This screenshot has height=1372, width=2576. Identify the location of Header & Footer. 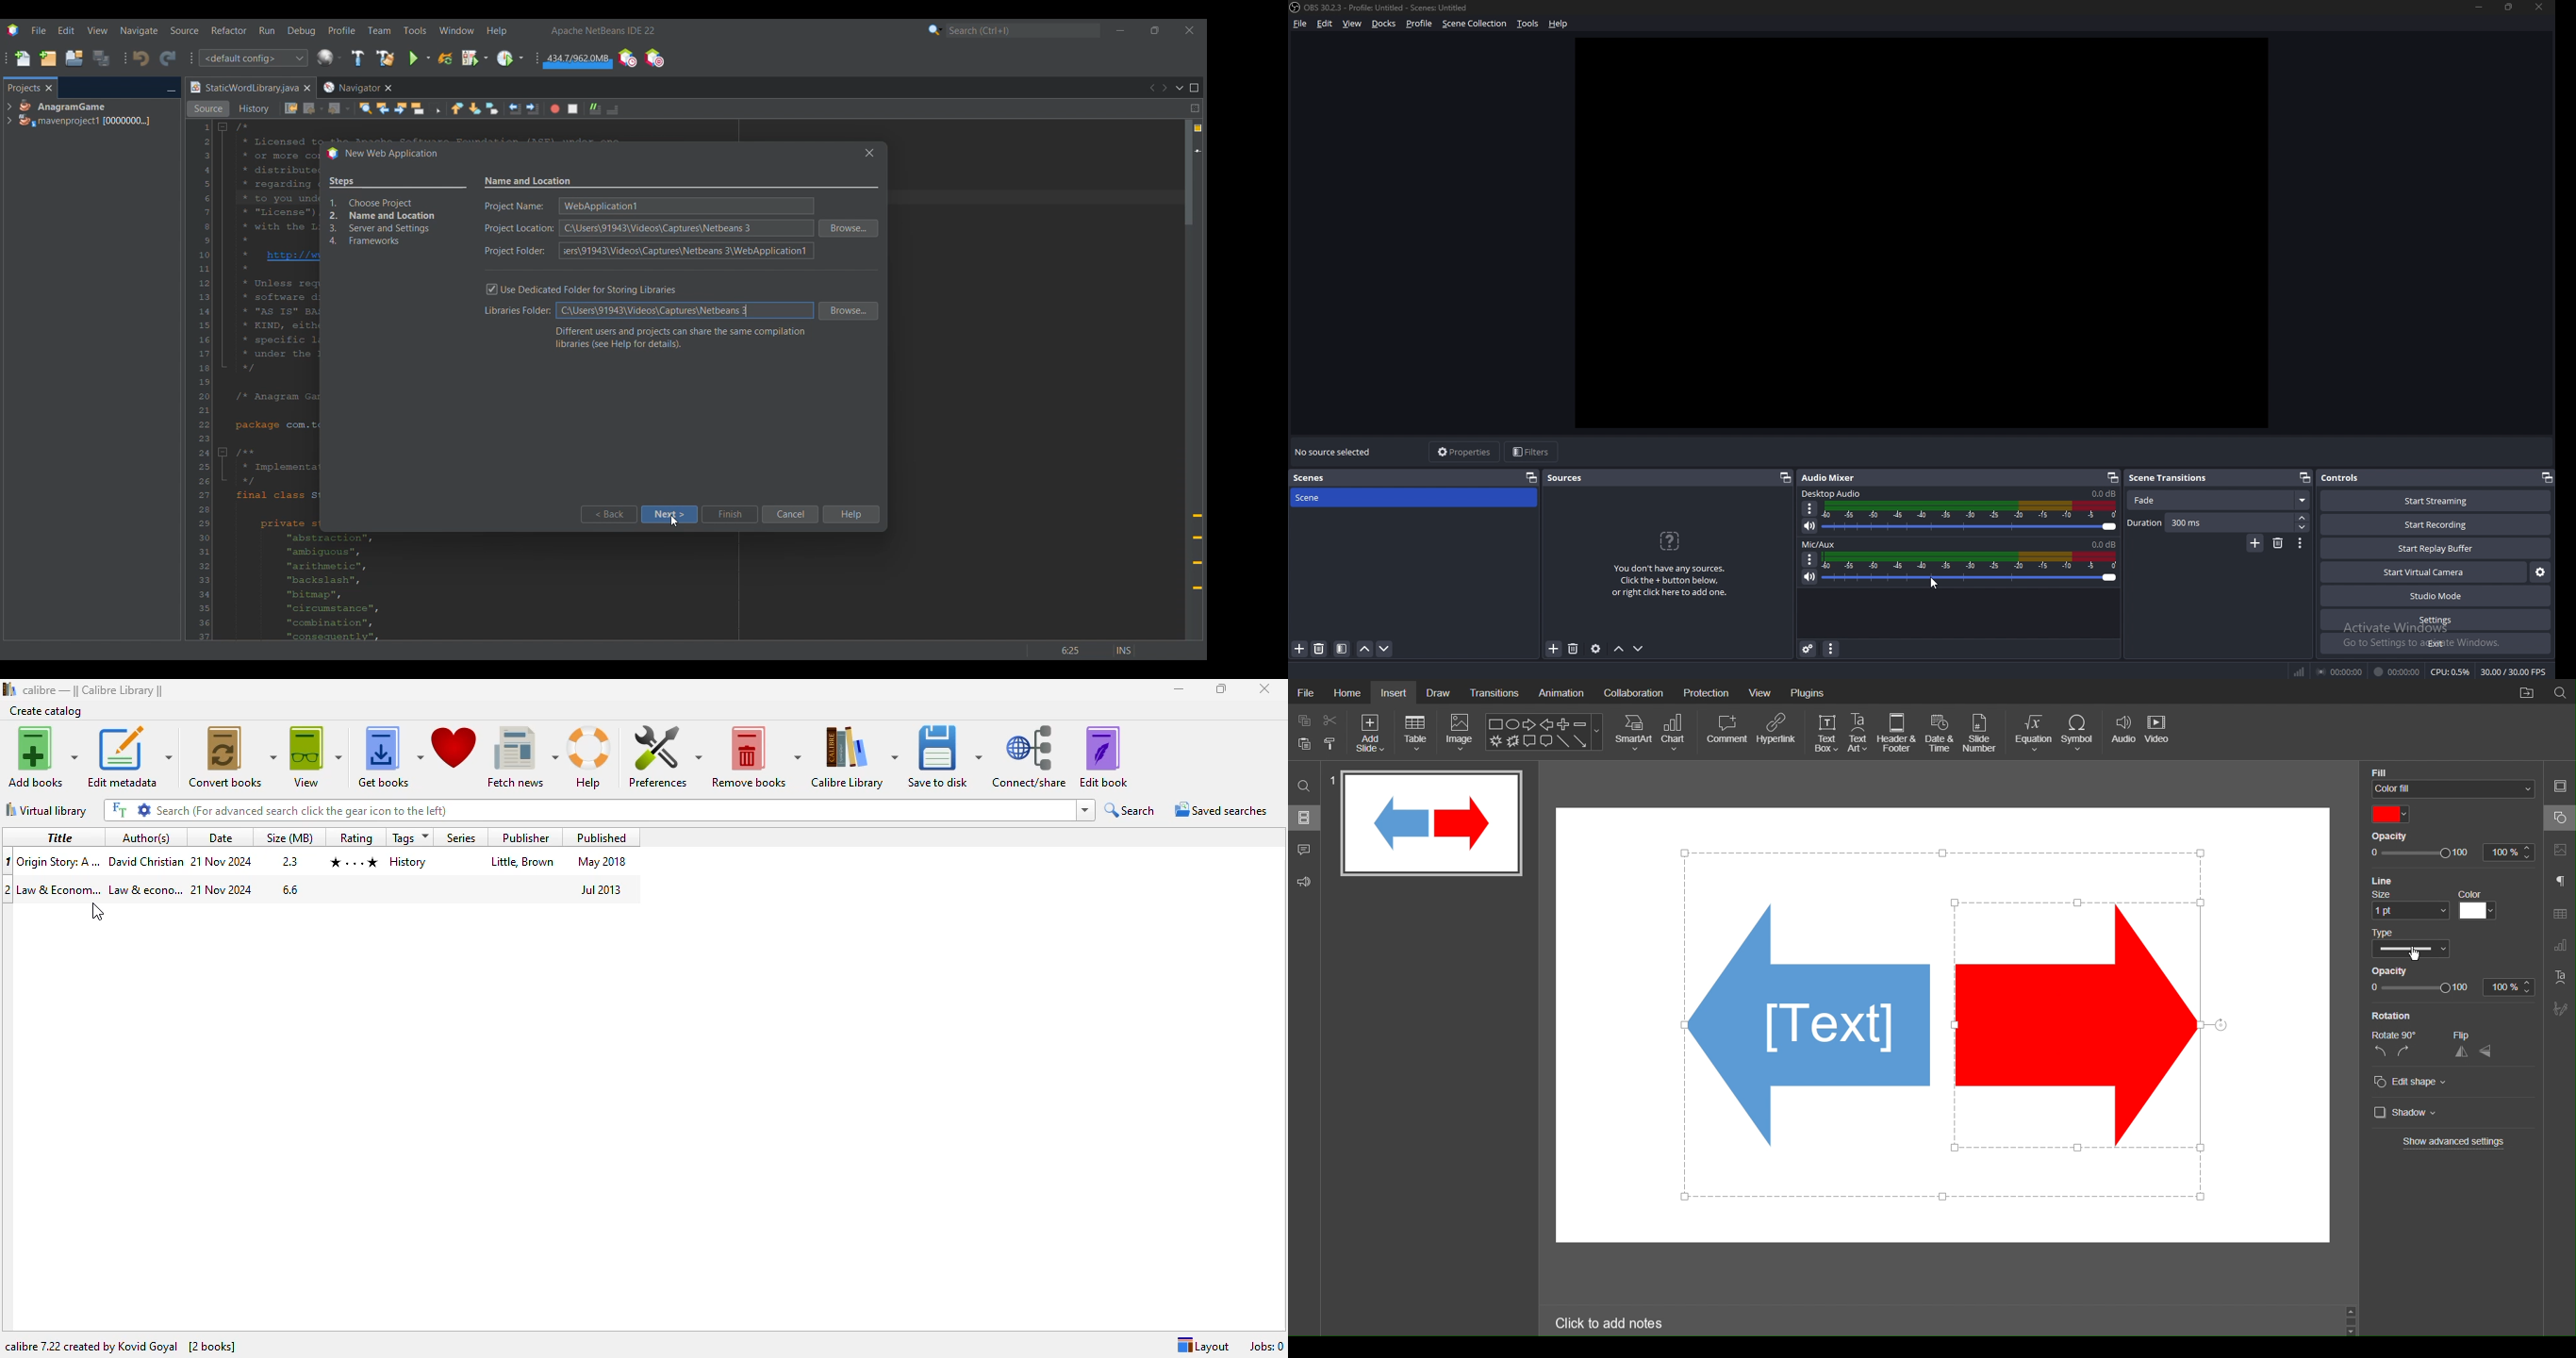
(1898, 733).